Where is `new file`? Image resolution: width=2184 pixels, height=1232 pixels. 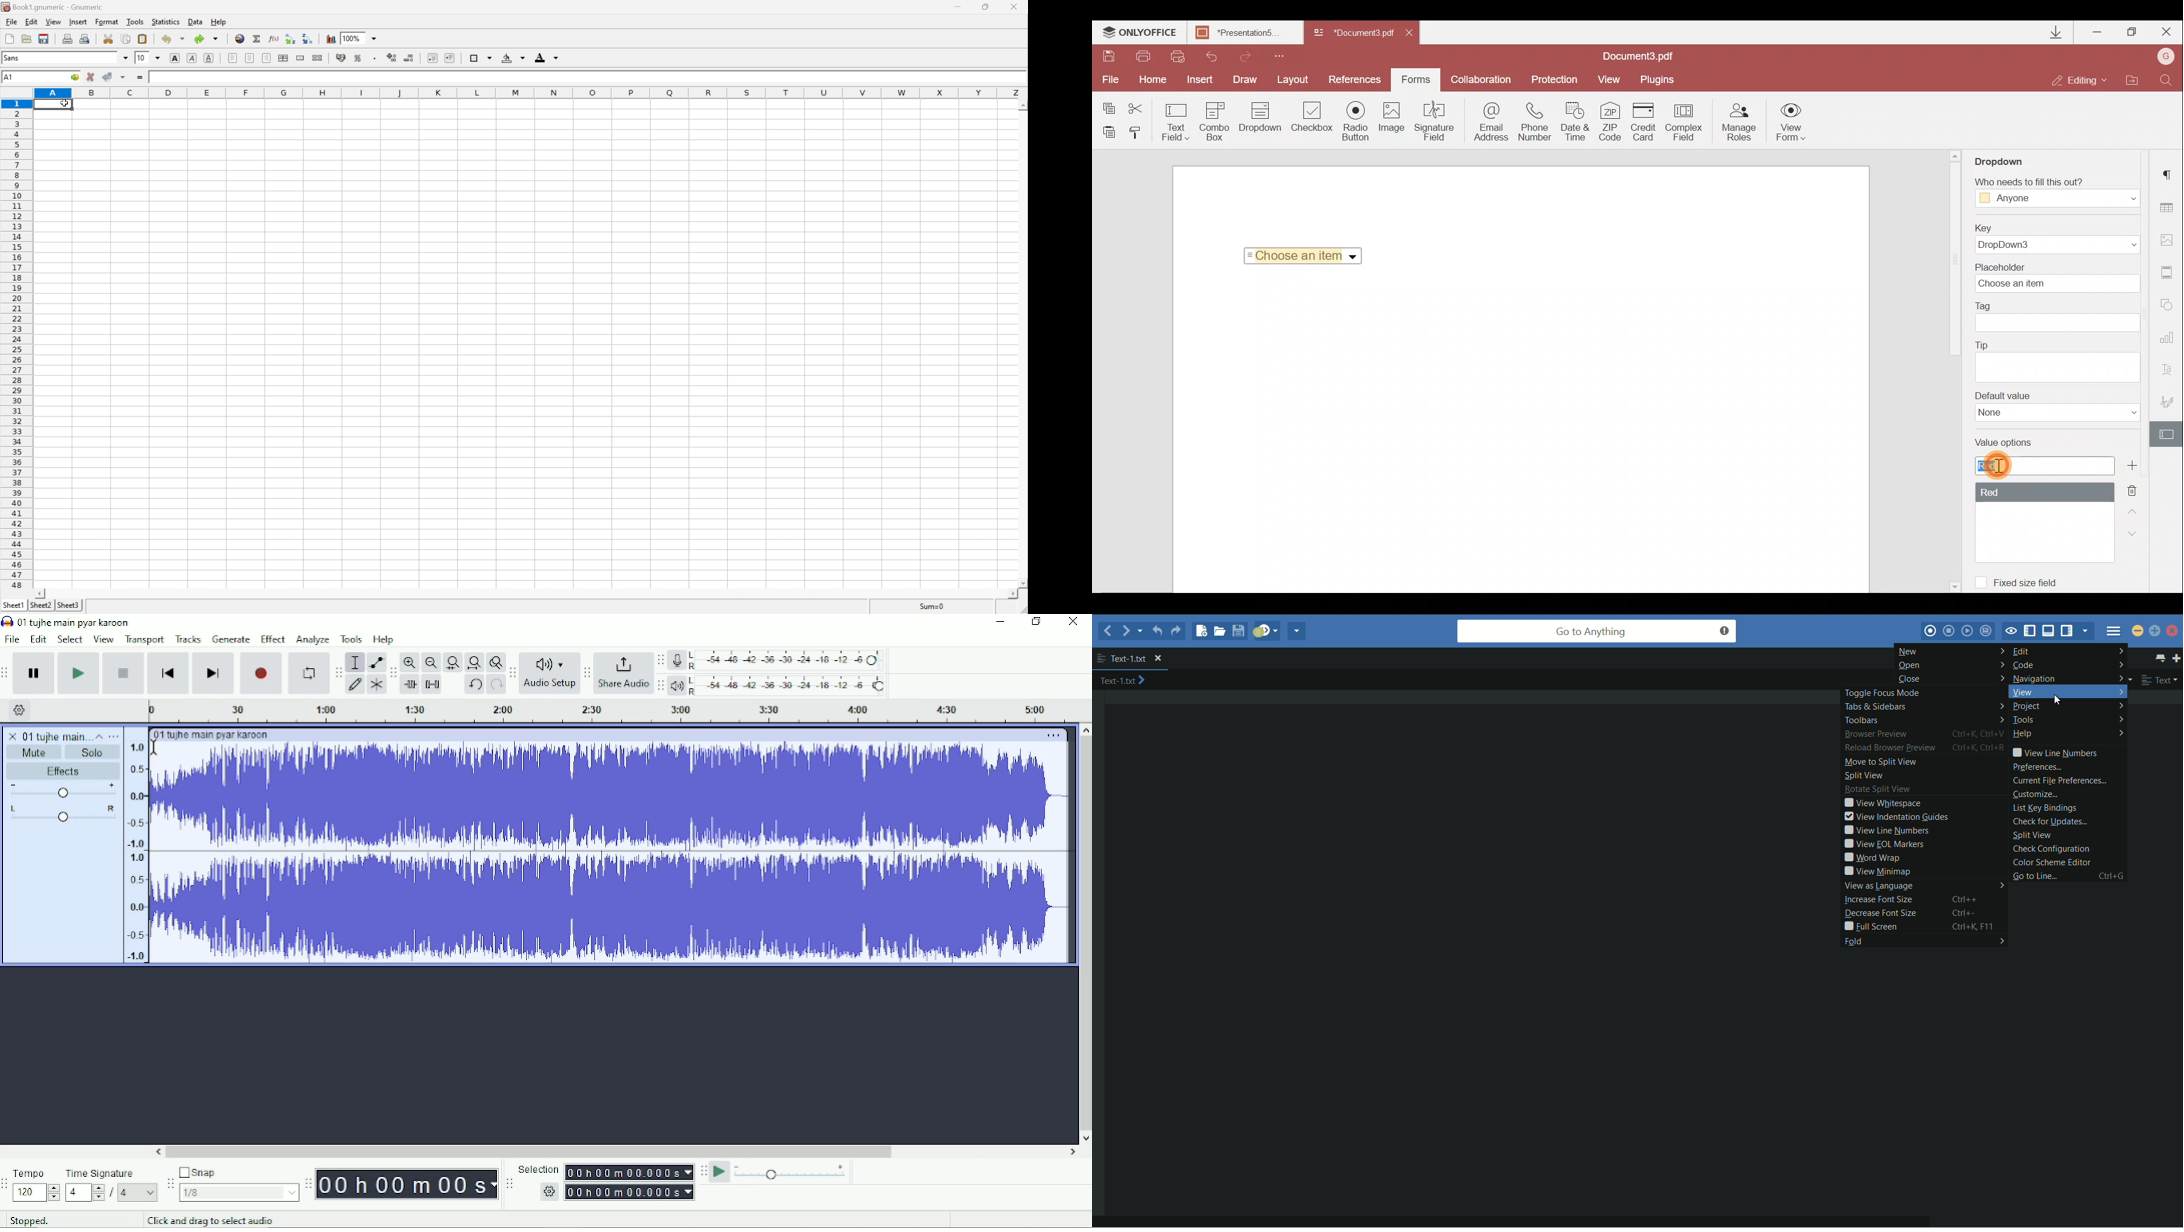
new file is located at coordinates (1199, 632).